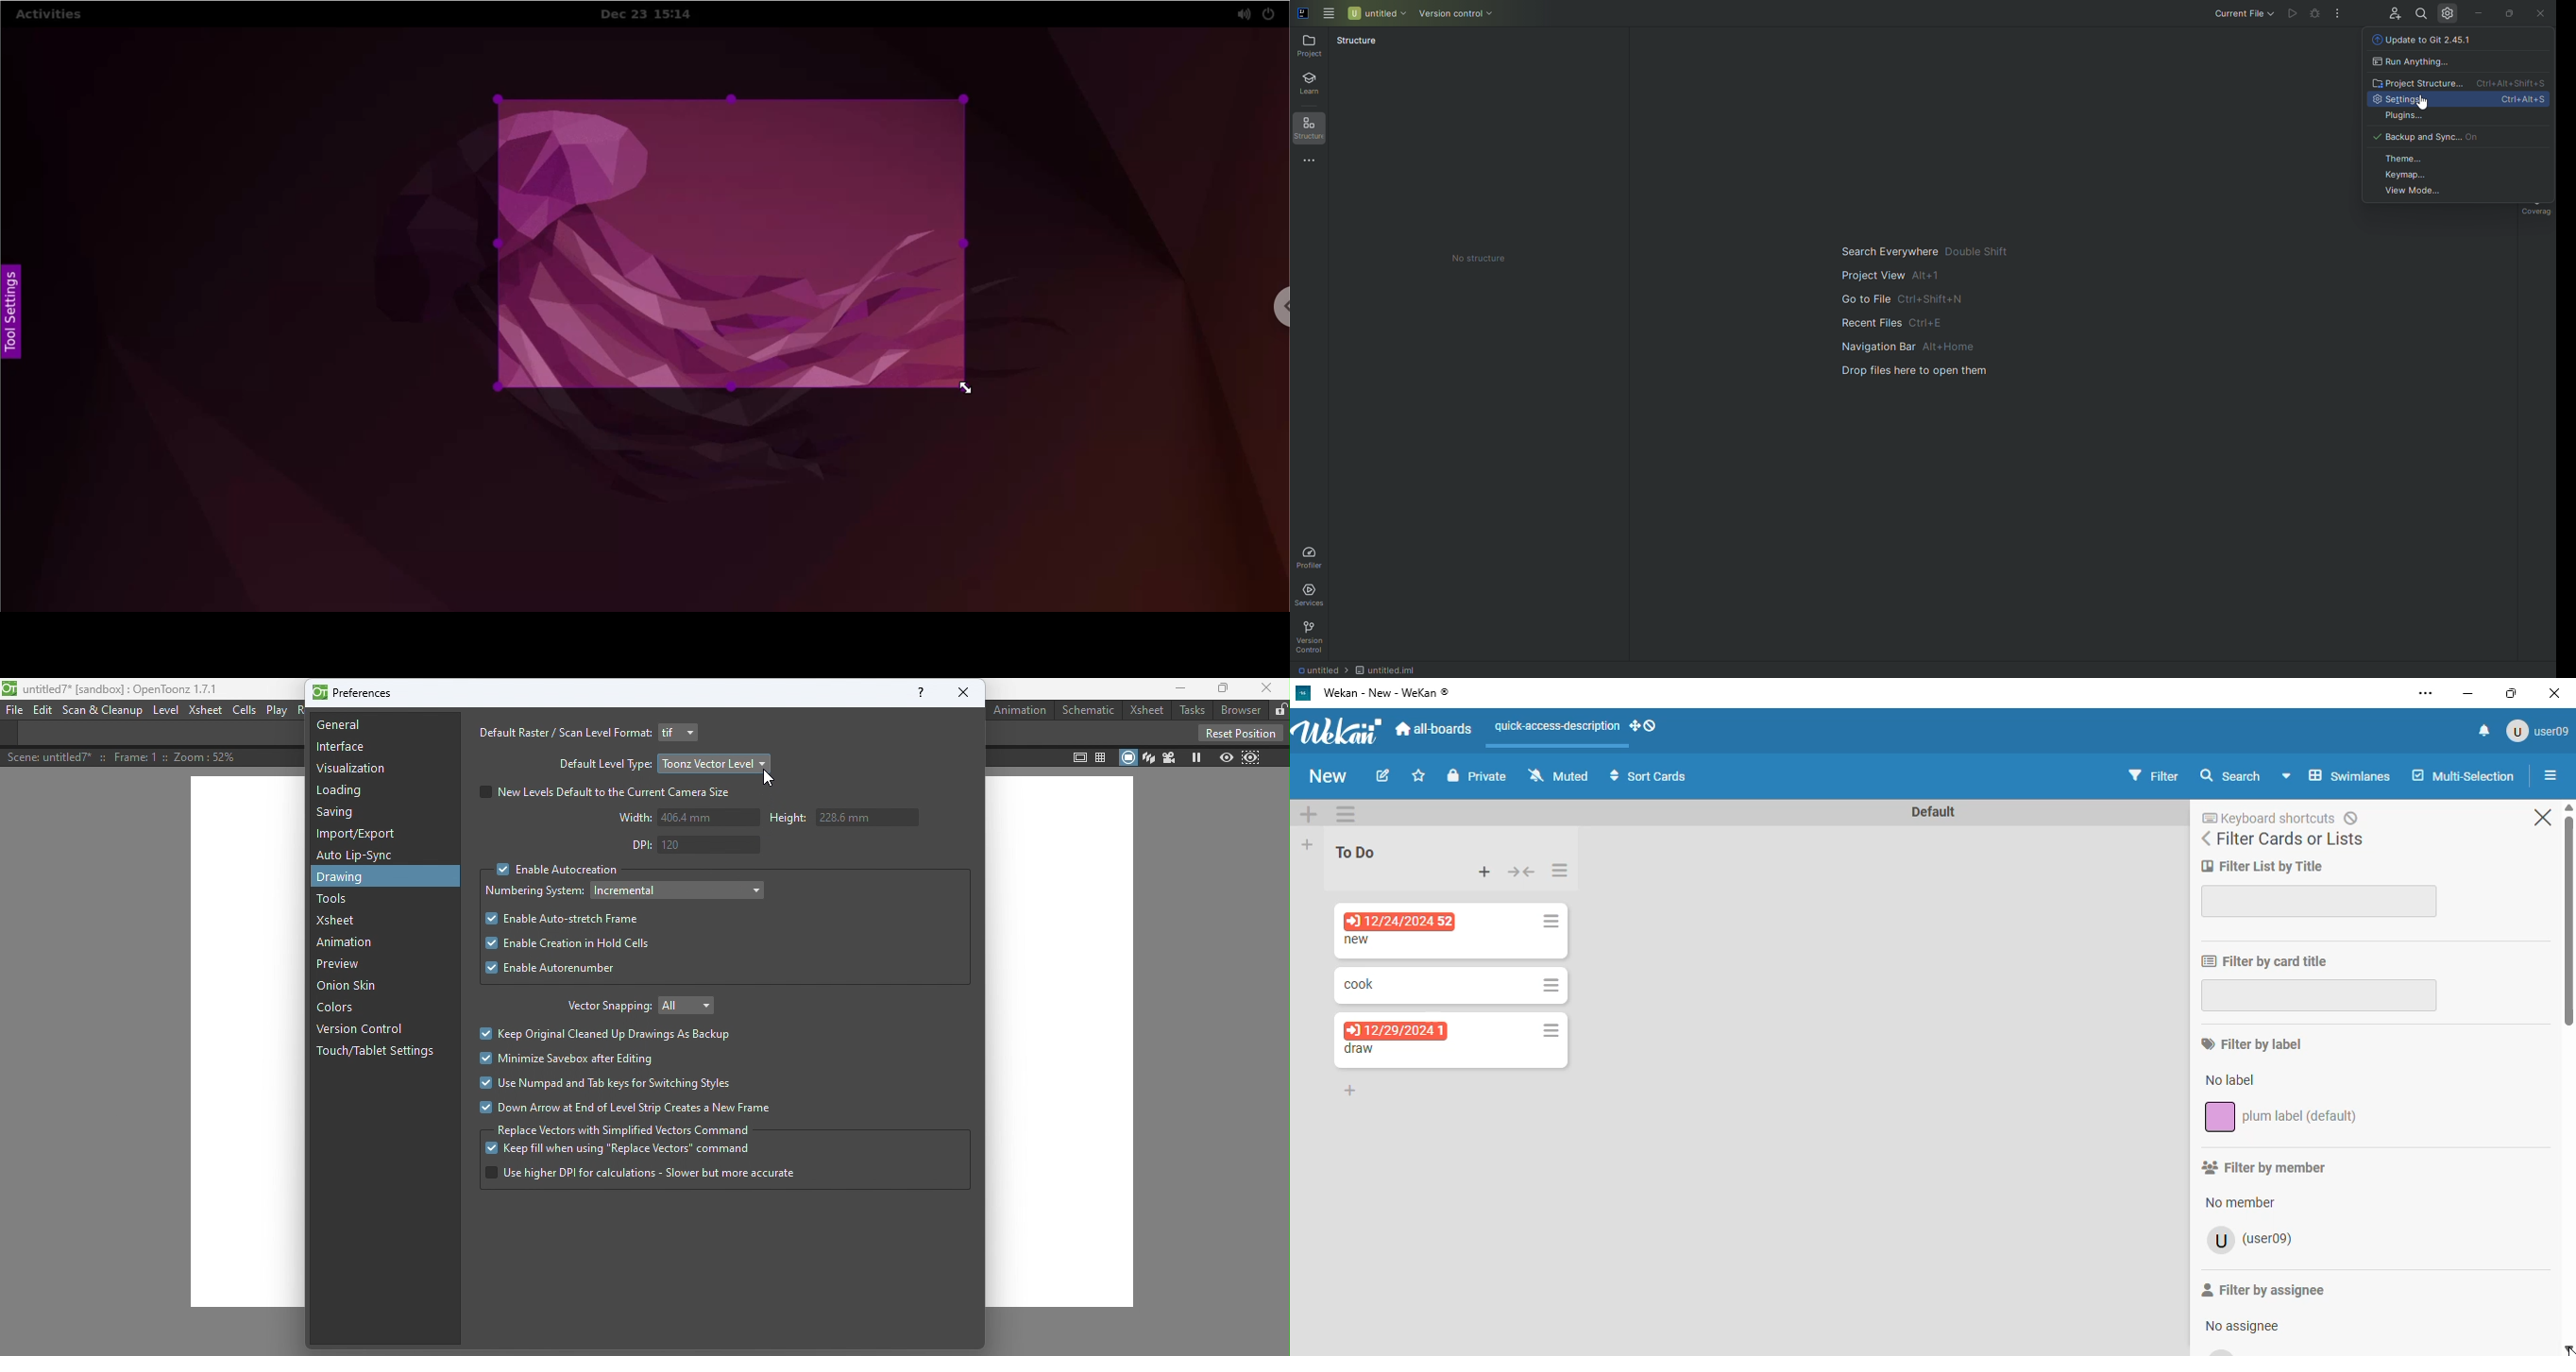  Describe the element at coordinates (2420, 13) in the screenshot. I see `Search` at that location.